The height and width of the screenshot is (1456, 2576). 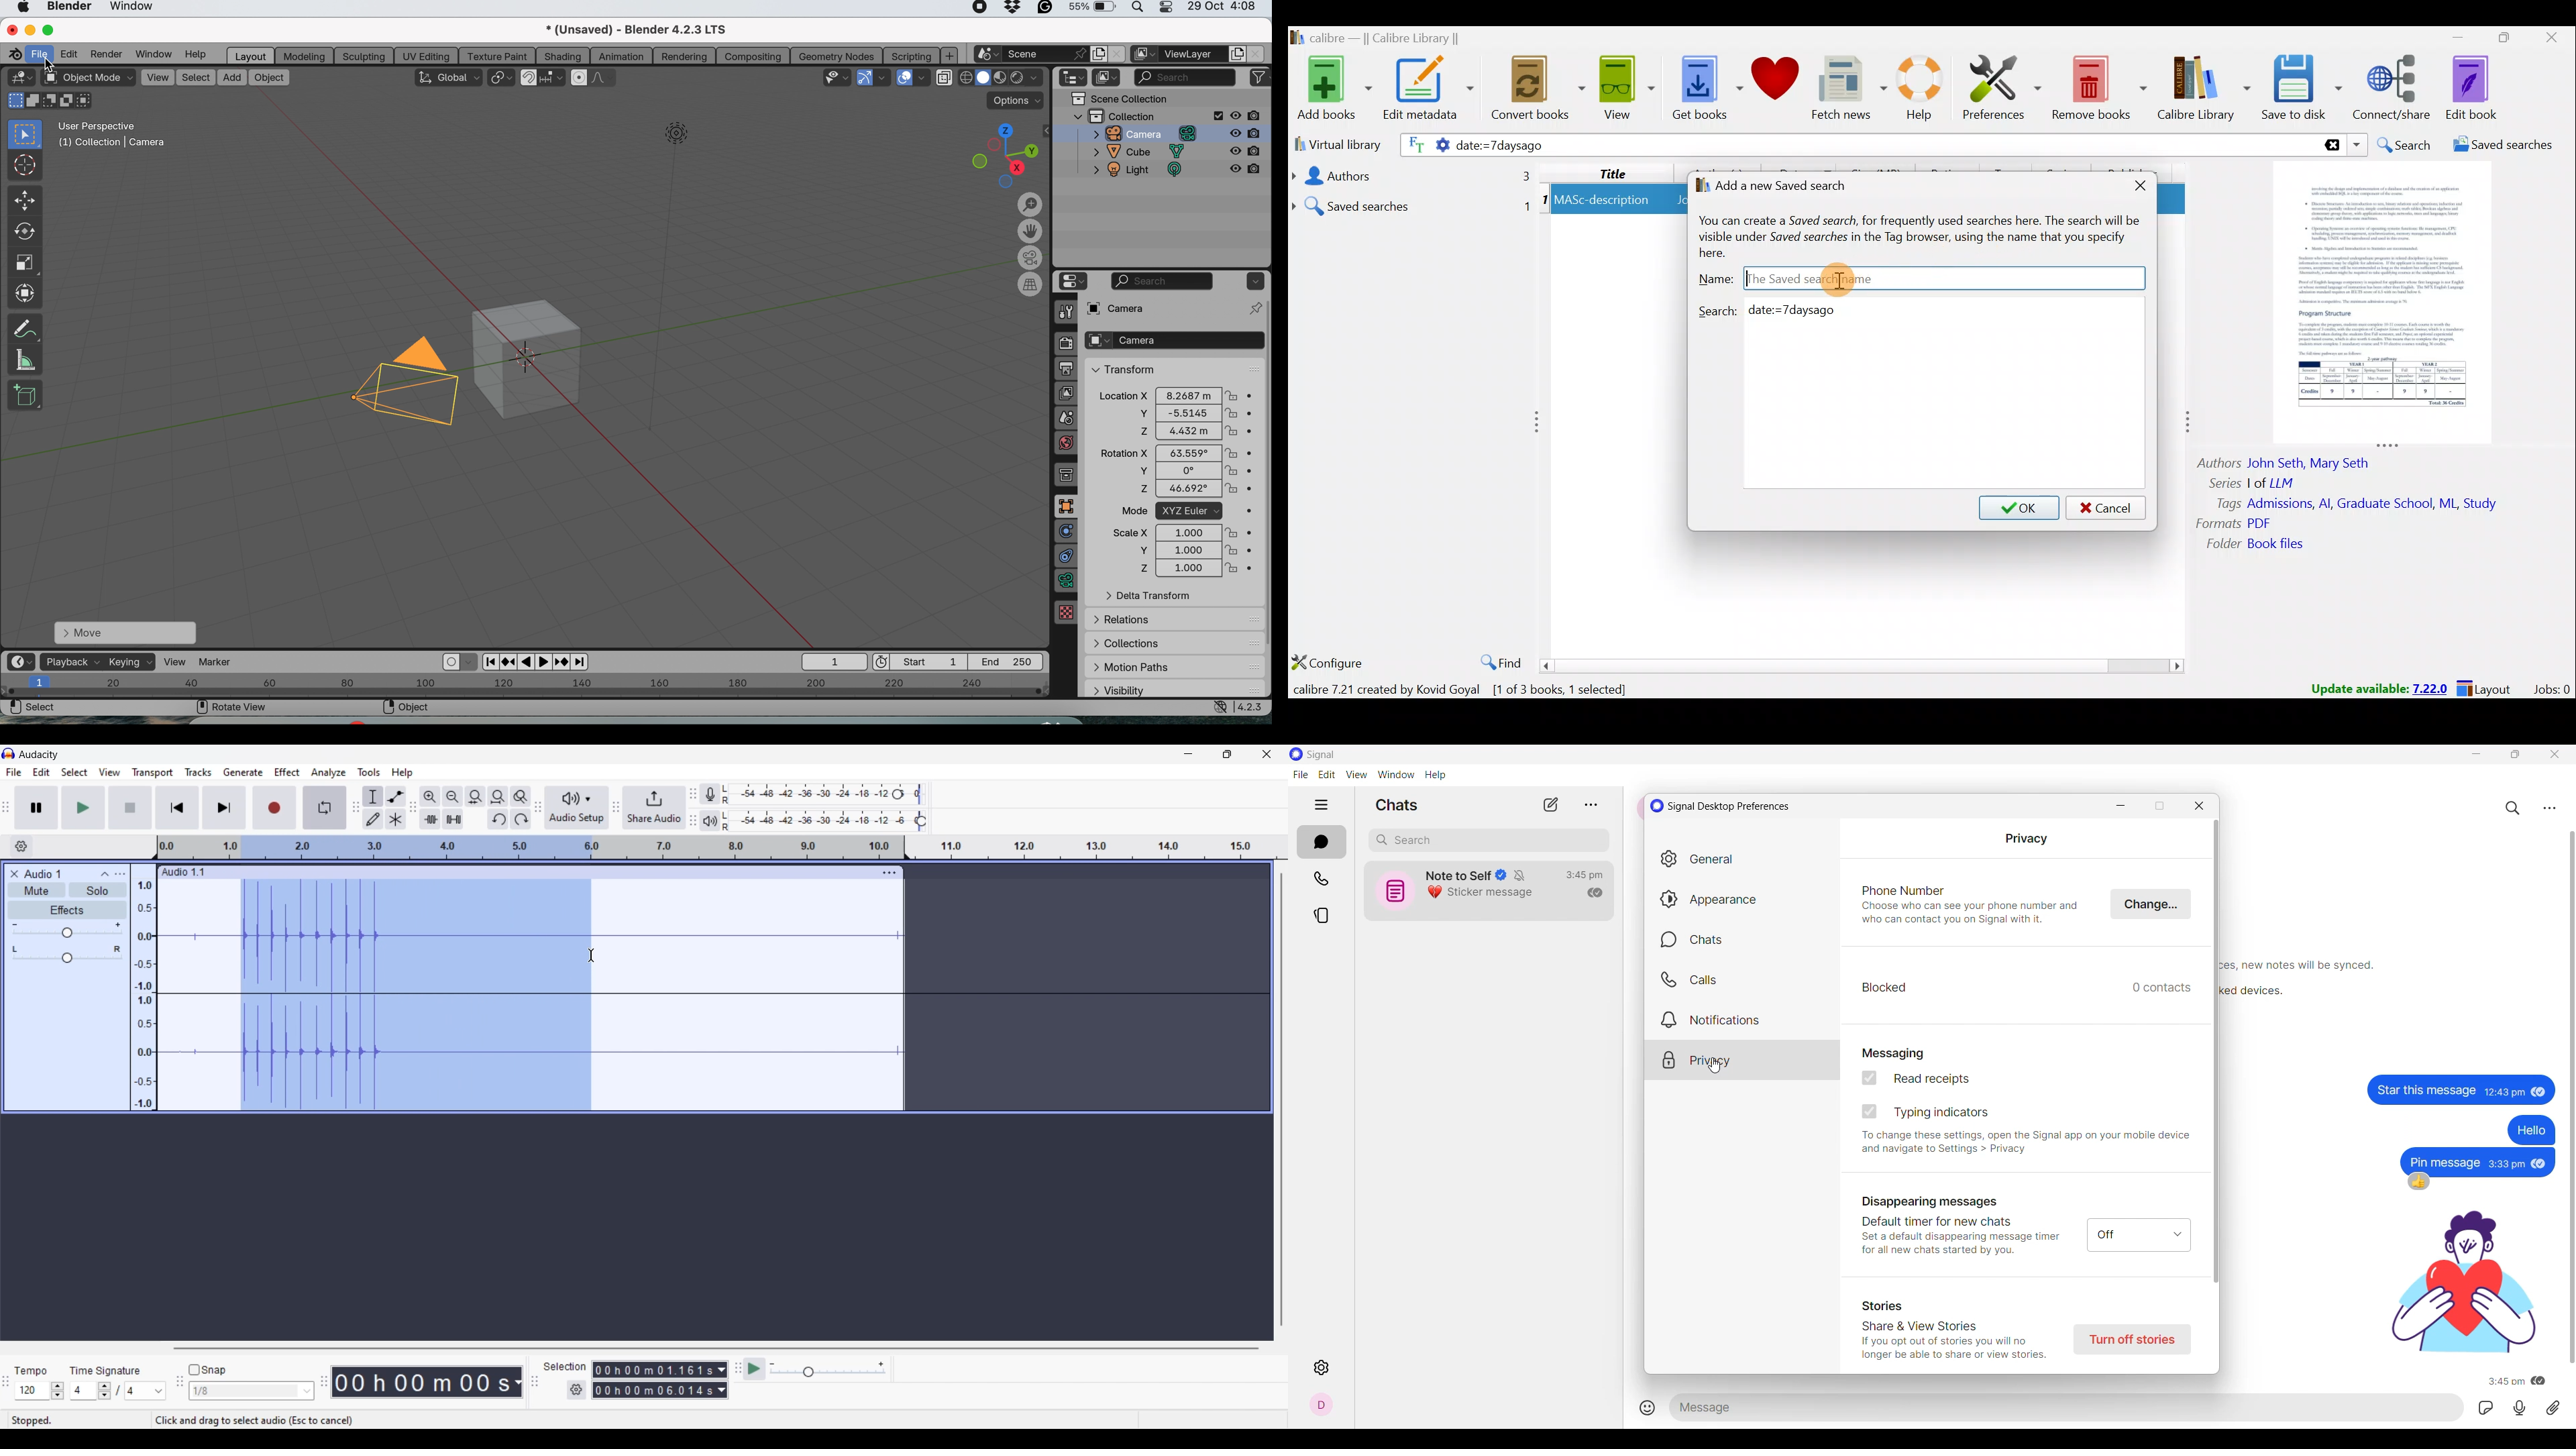 I want to click on visibility, so click(x=1142, y=689).